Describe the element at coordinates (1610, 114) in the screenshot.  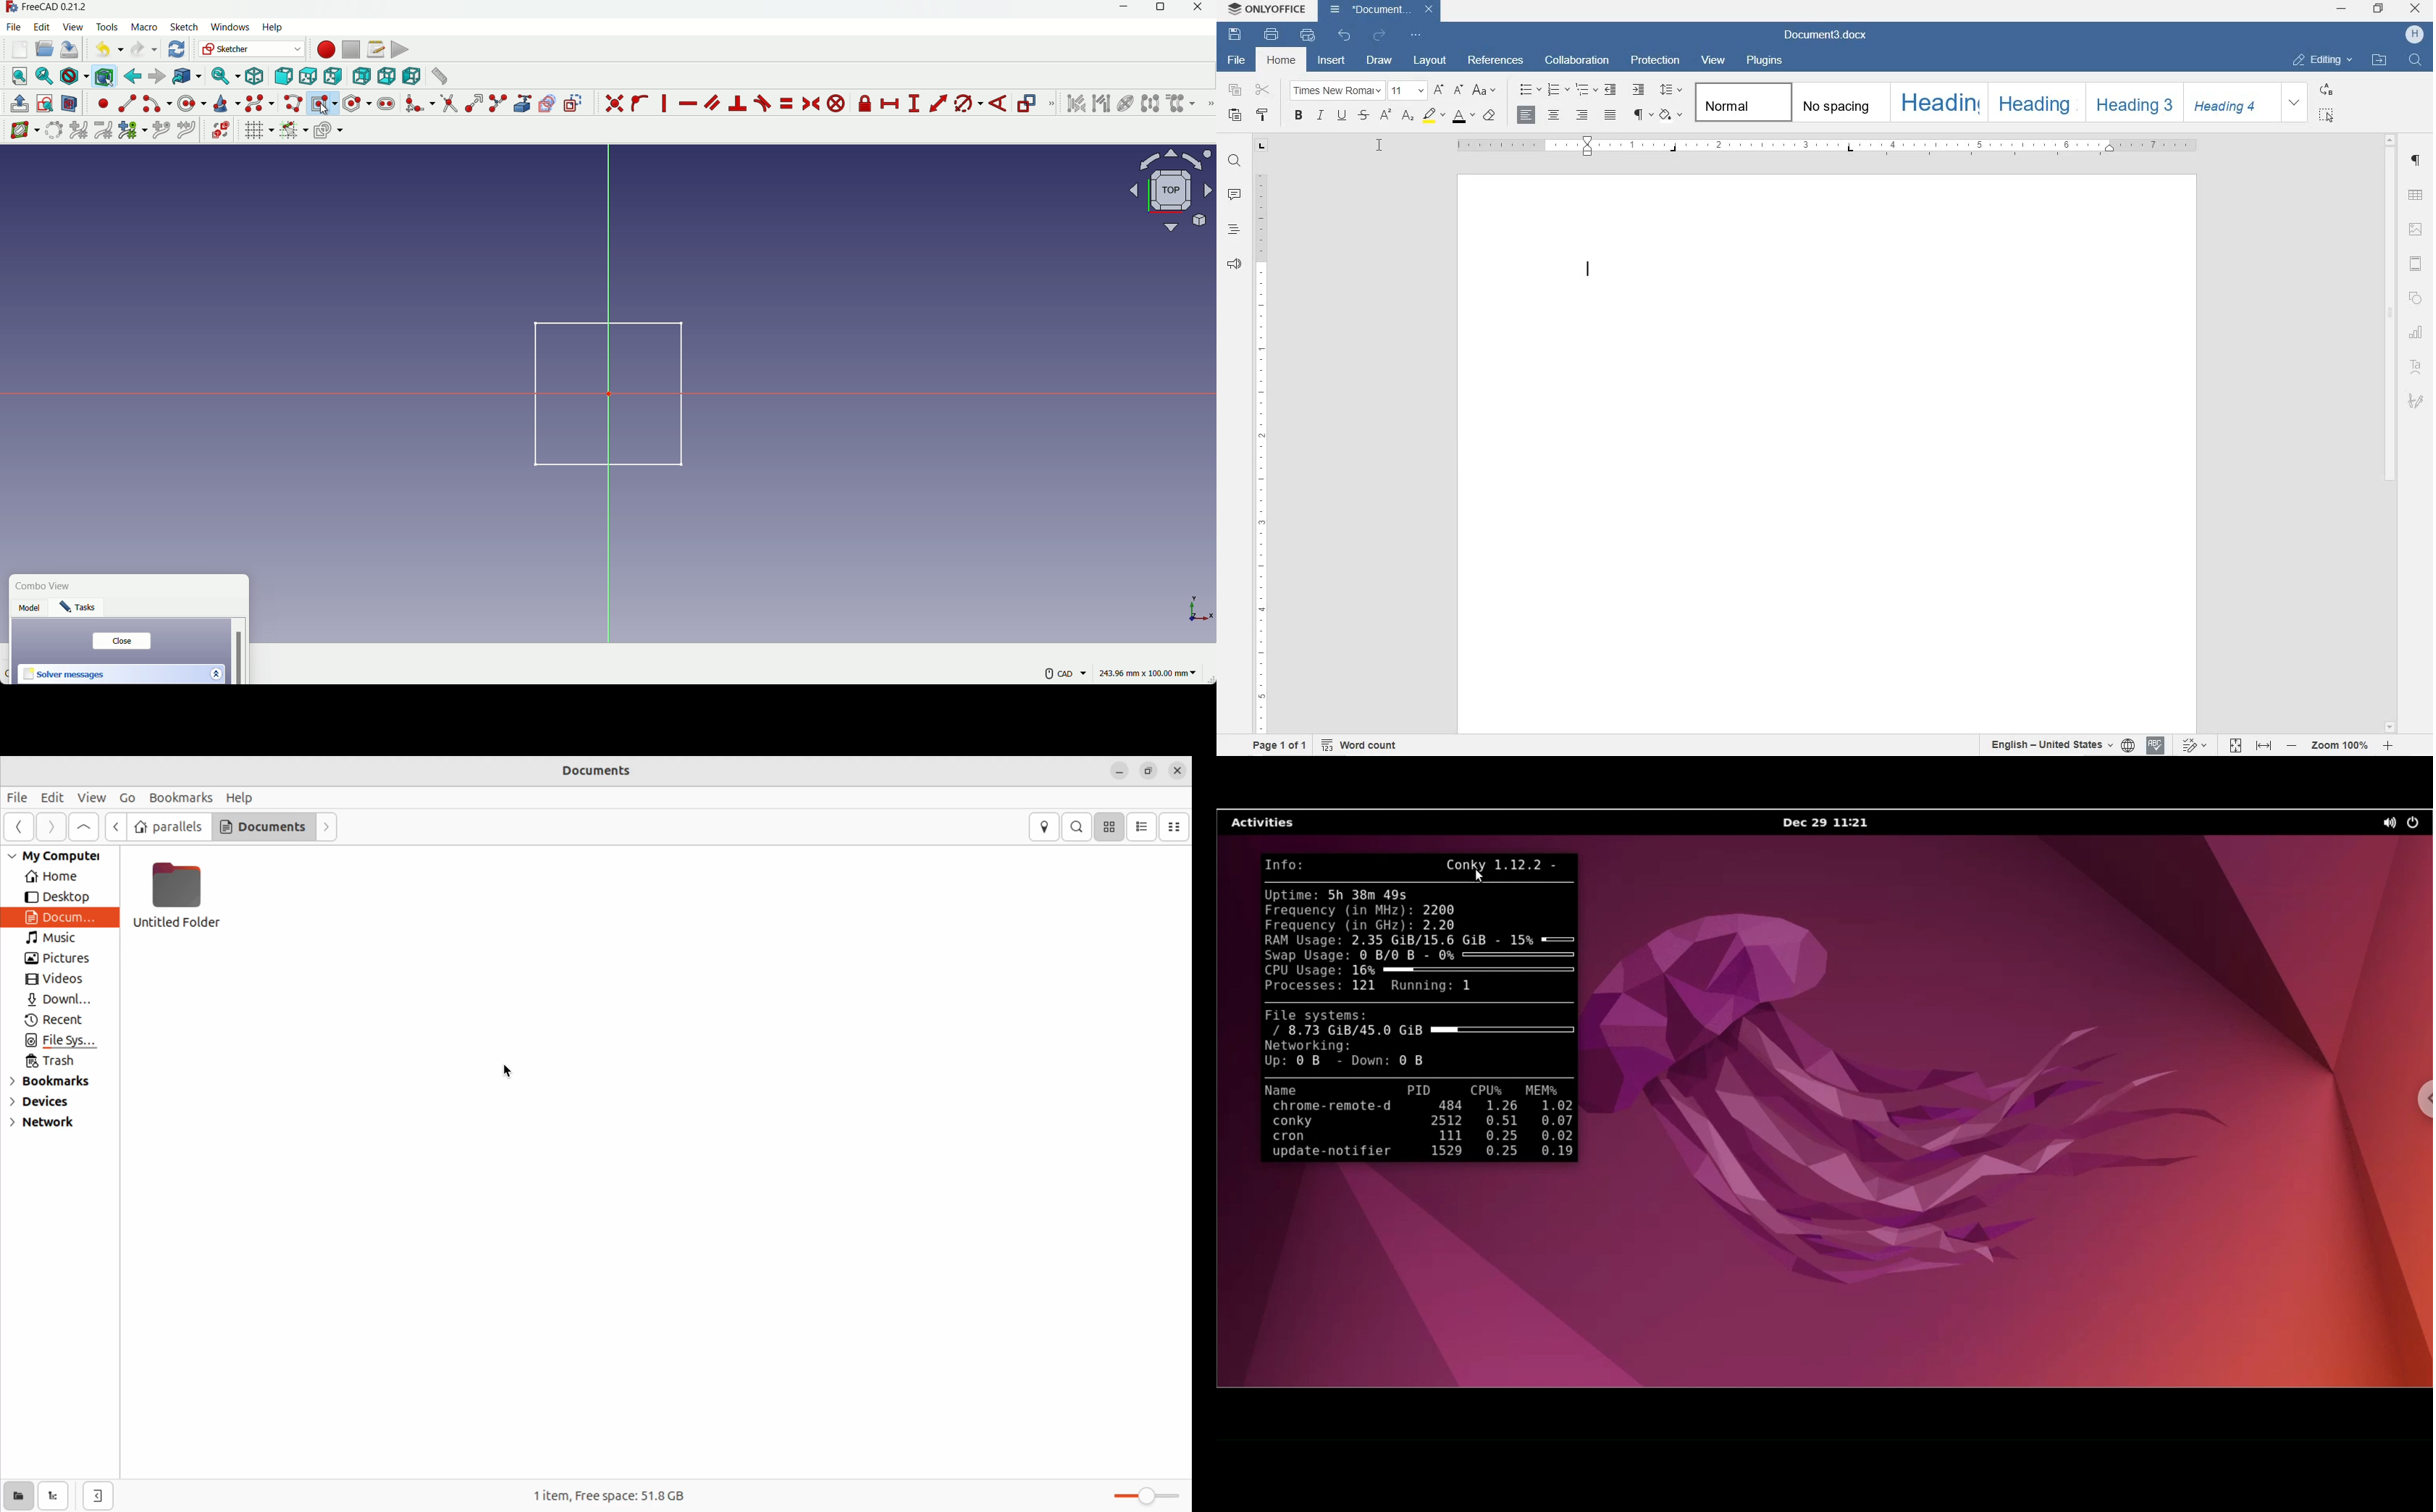
I see `JUSTIFIED` at that location.